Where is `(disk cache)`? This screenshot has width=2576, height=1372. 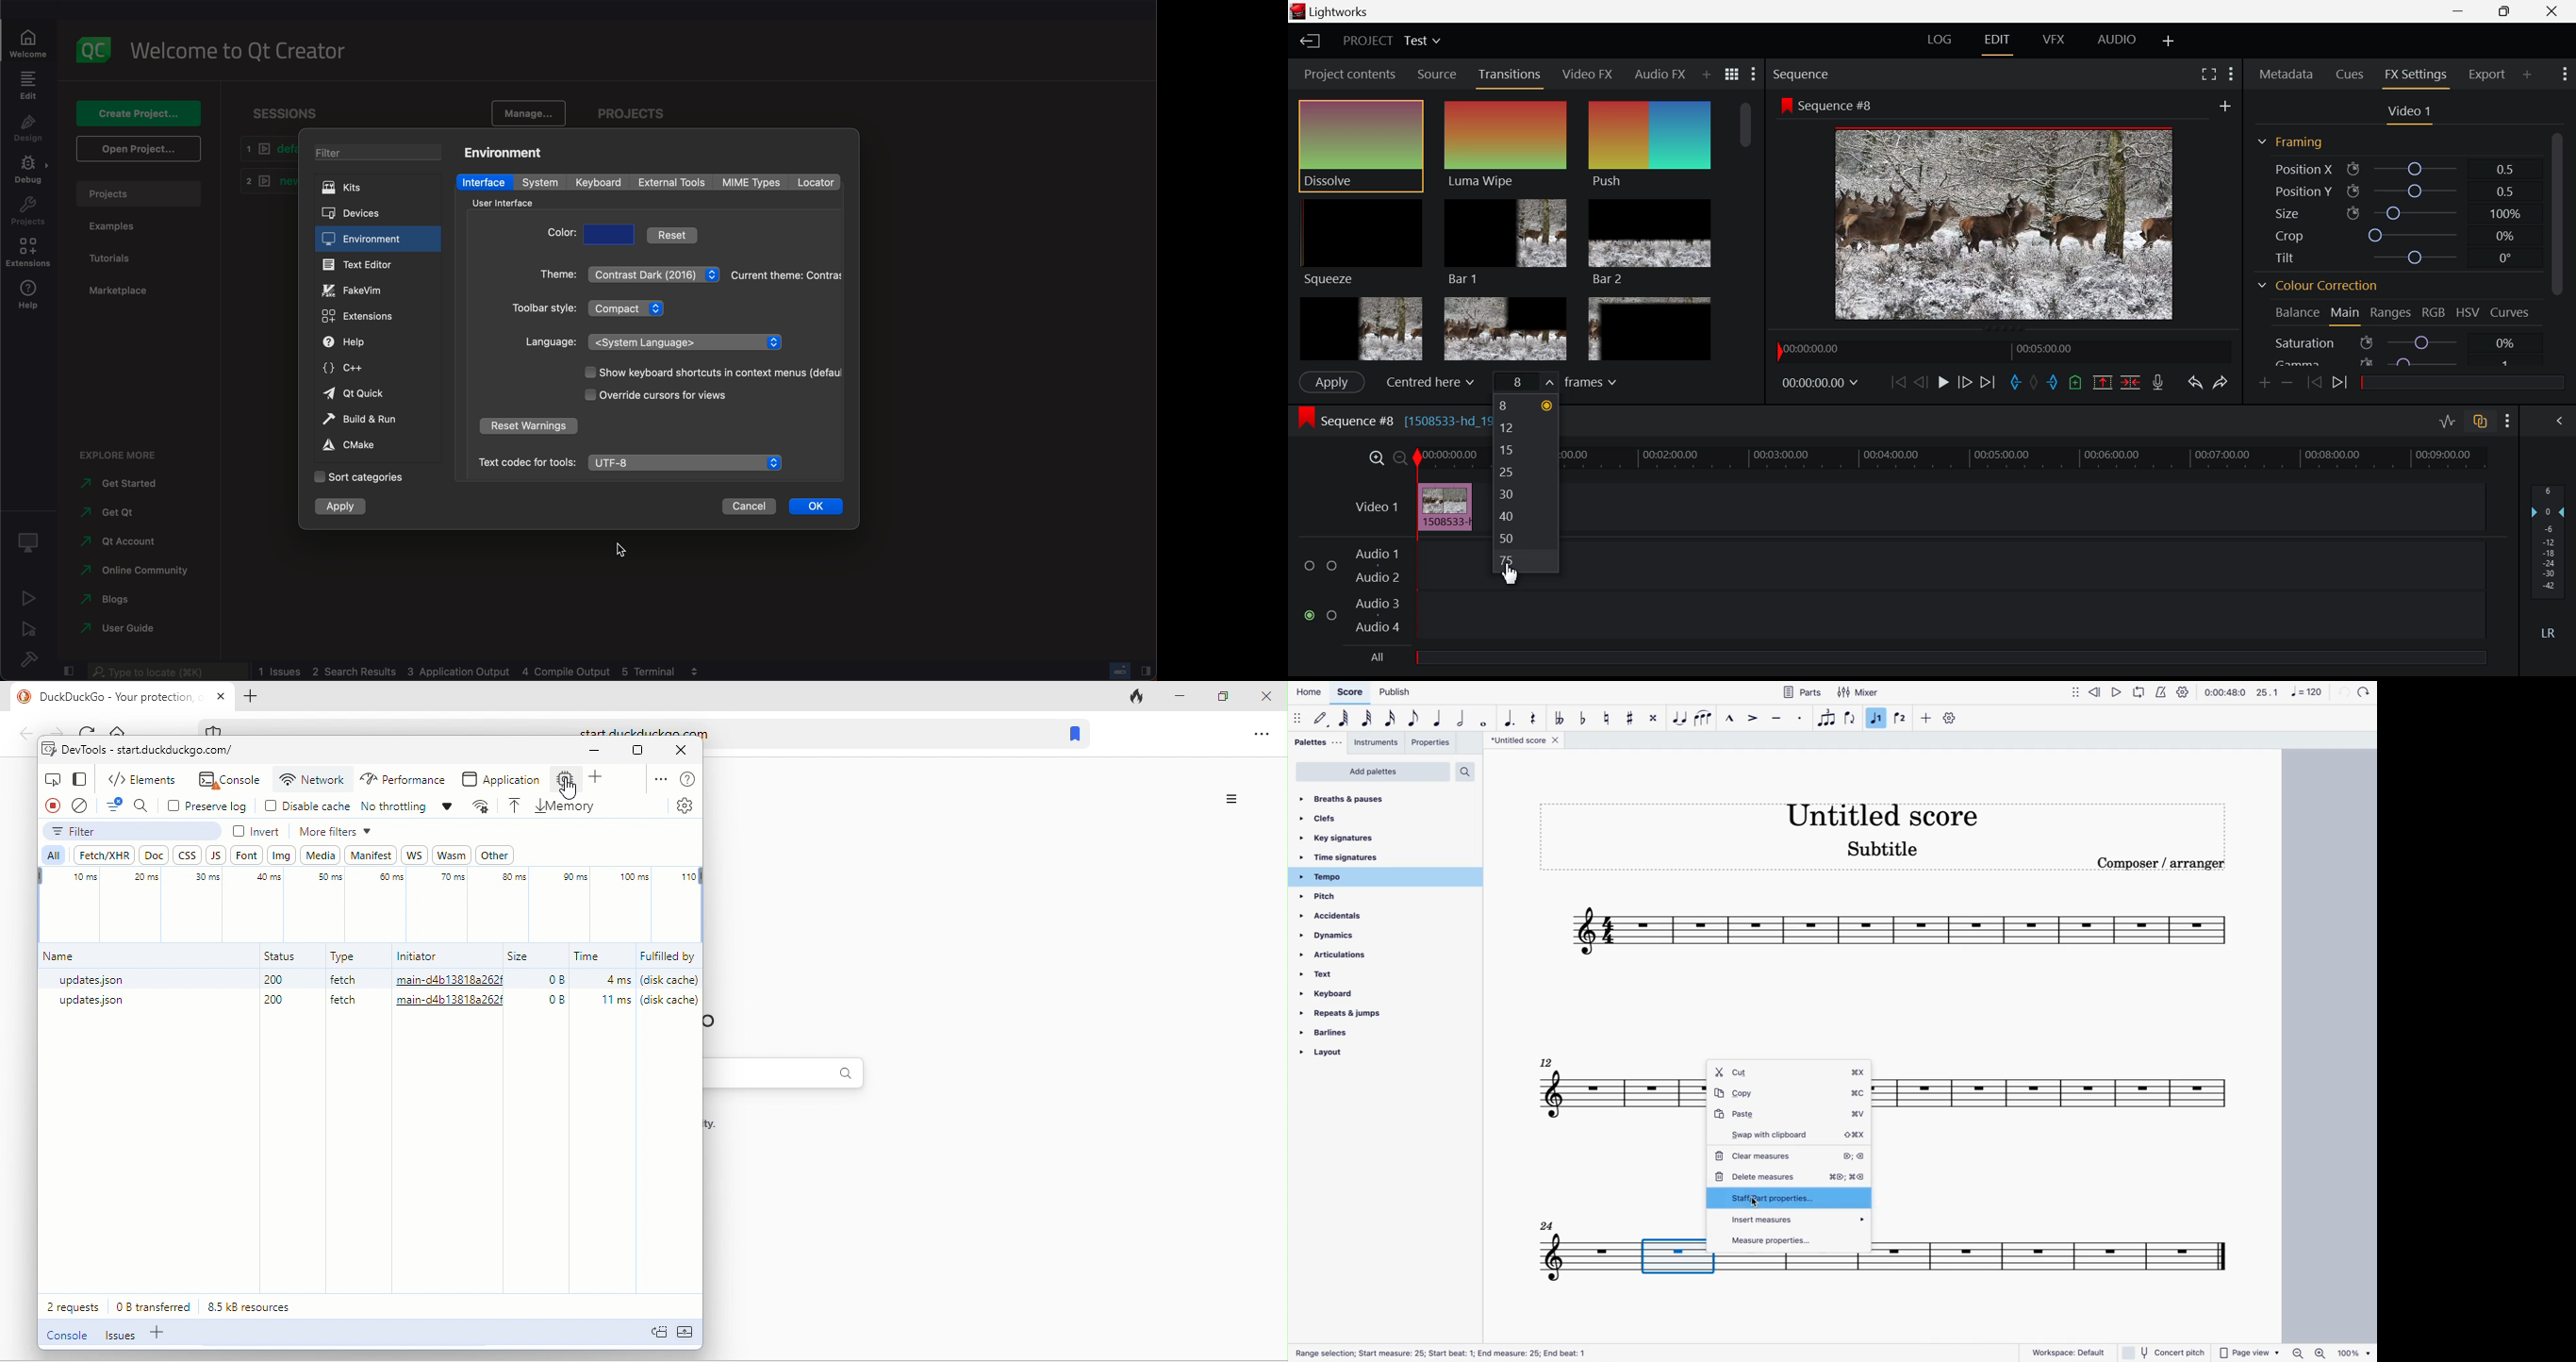
(disk cache) is located at coordinates (671, 1002).